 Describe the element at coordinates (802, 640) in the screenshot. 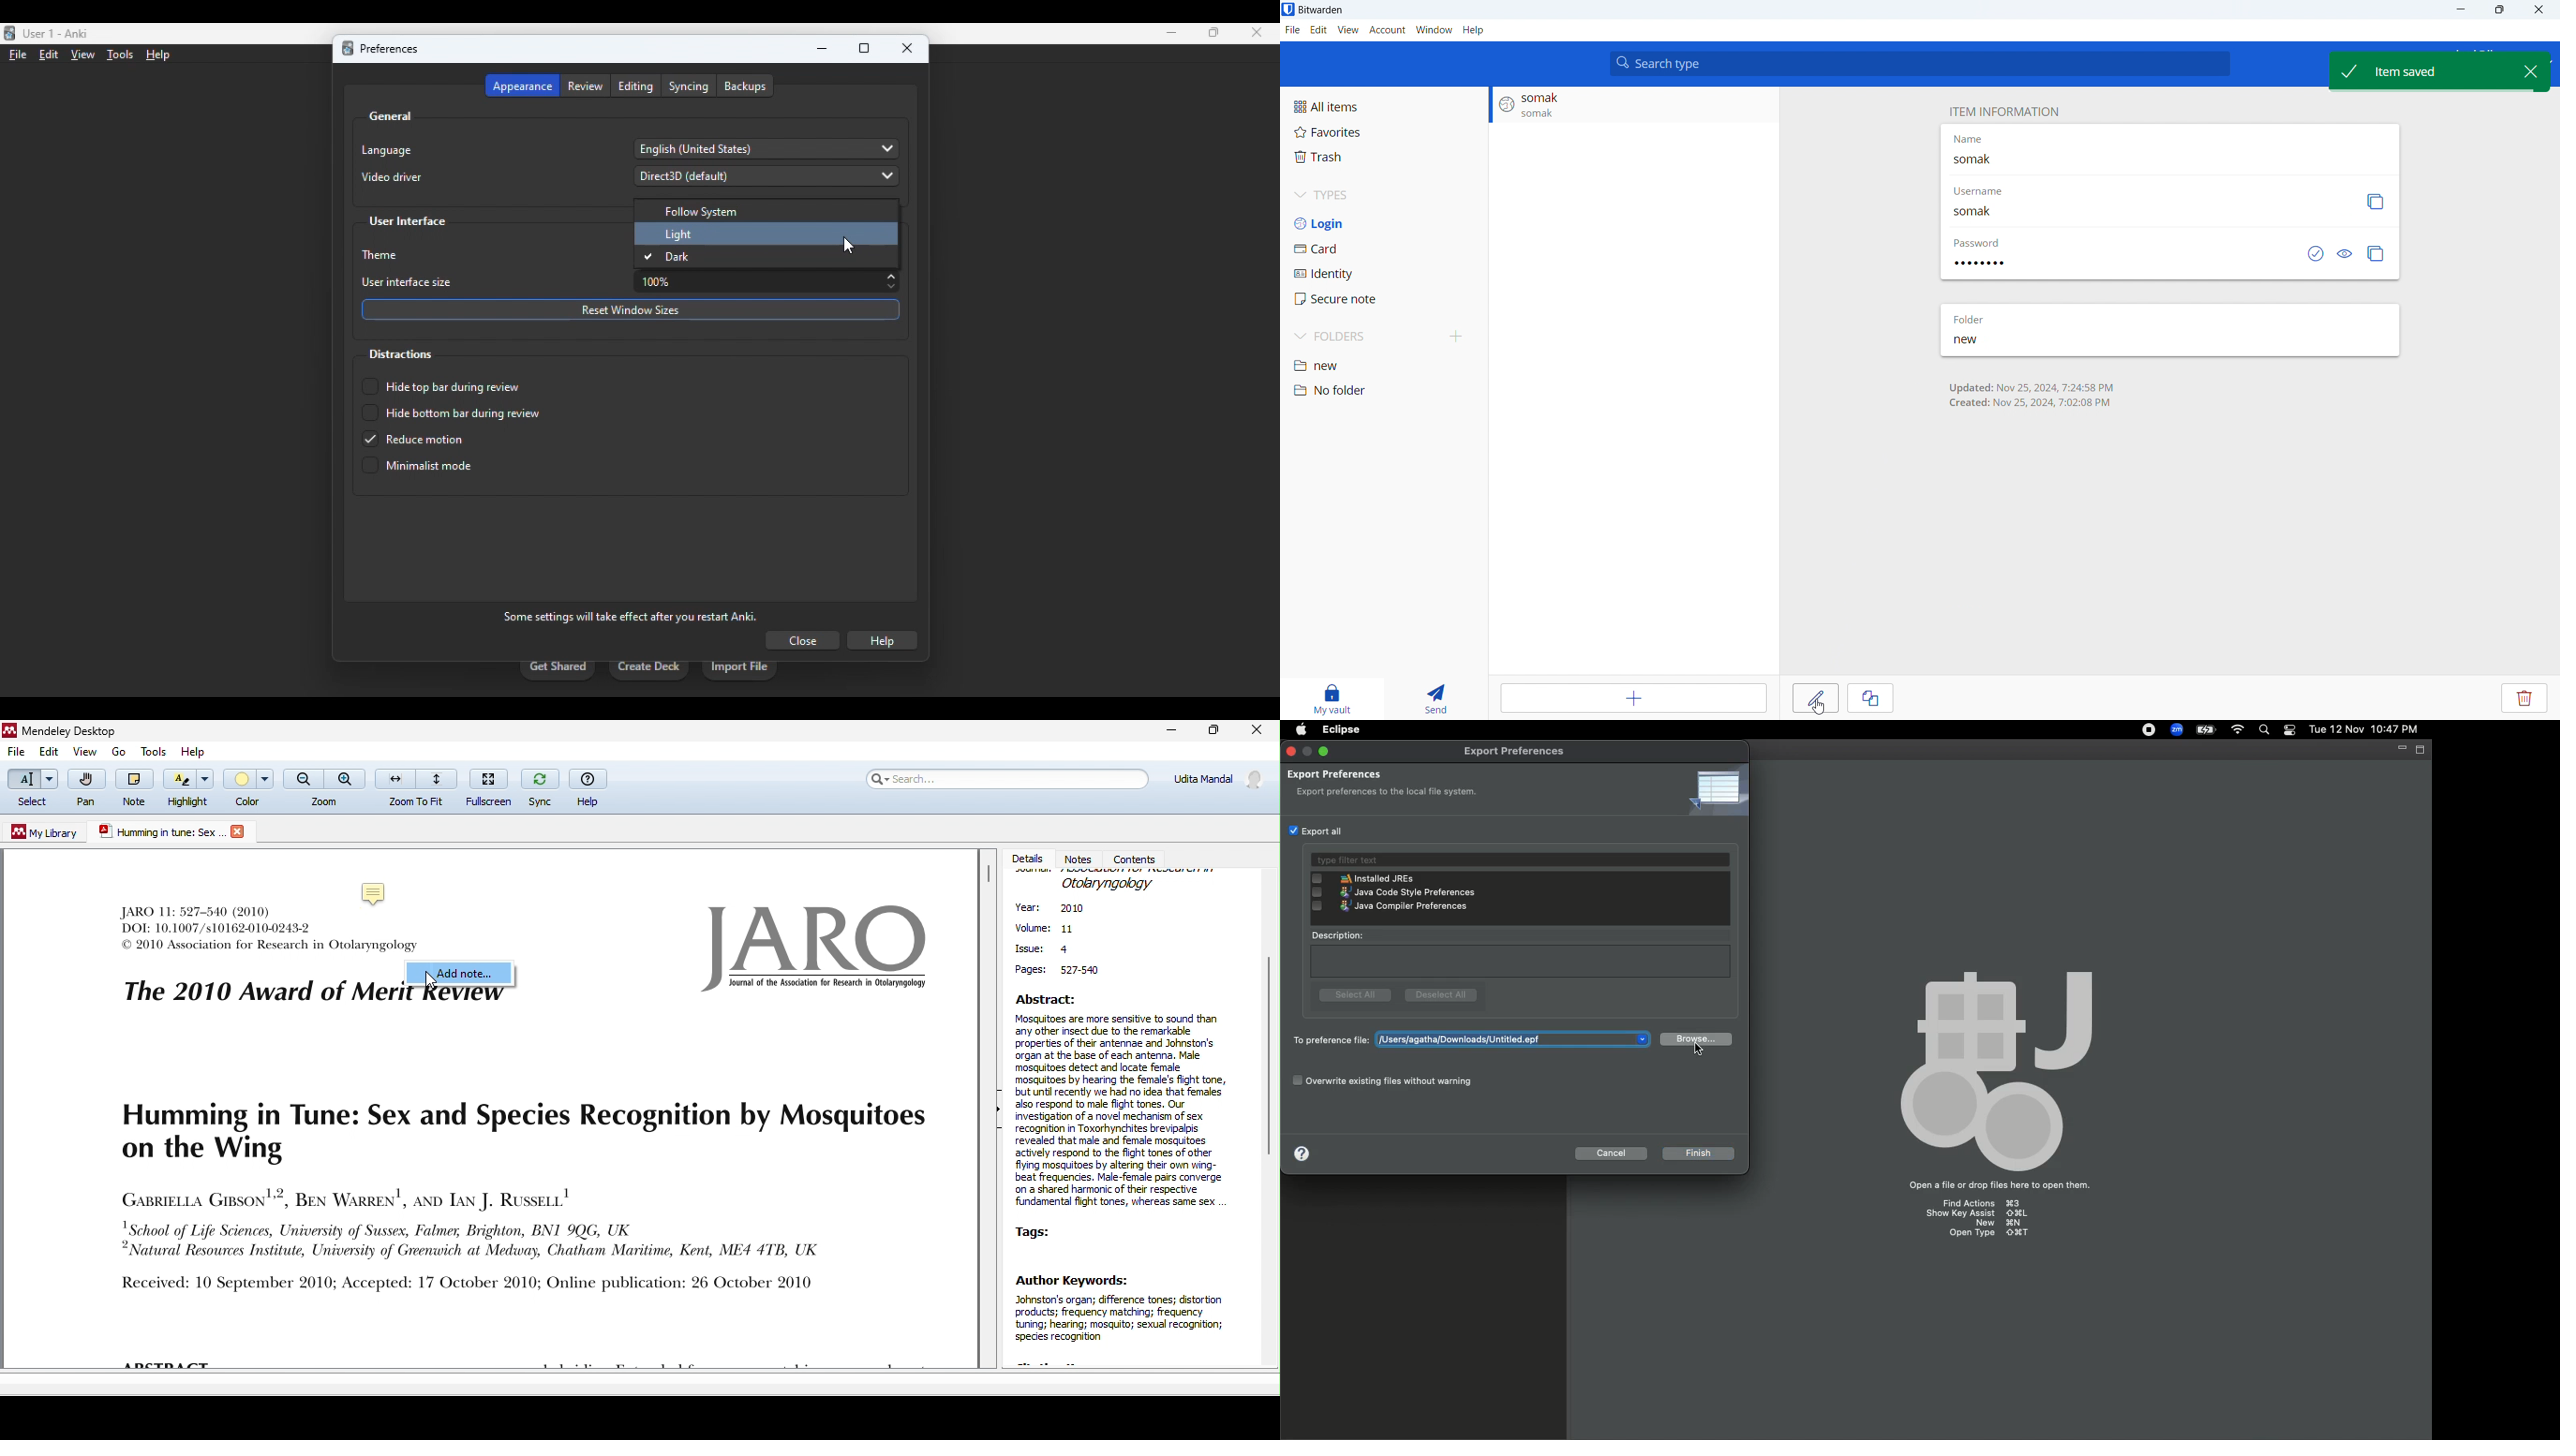

I see `close` at that location.